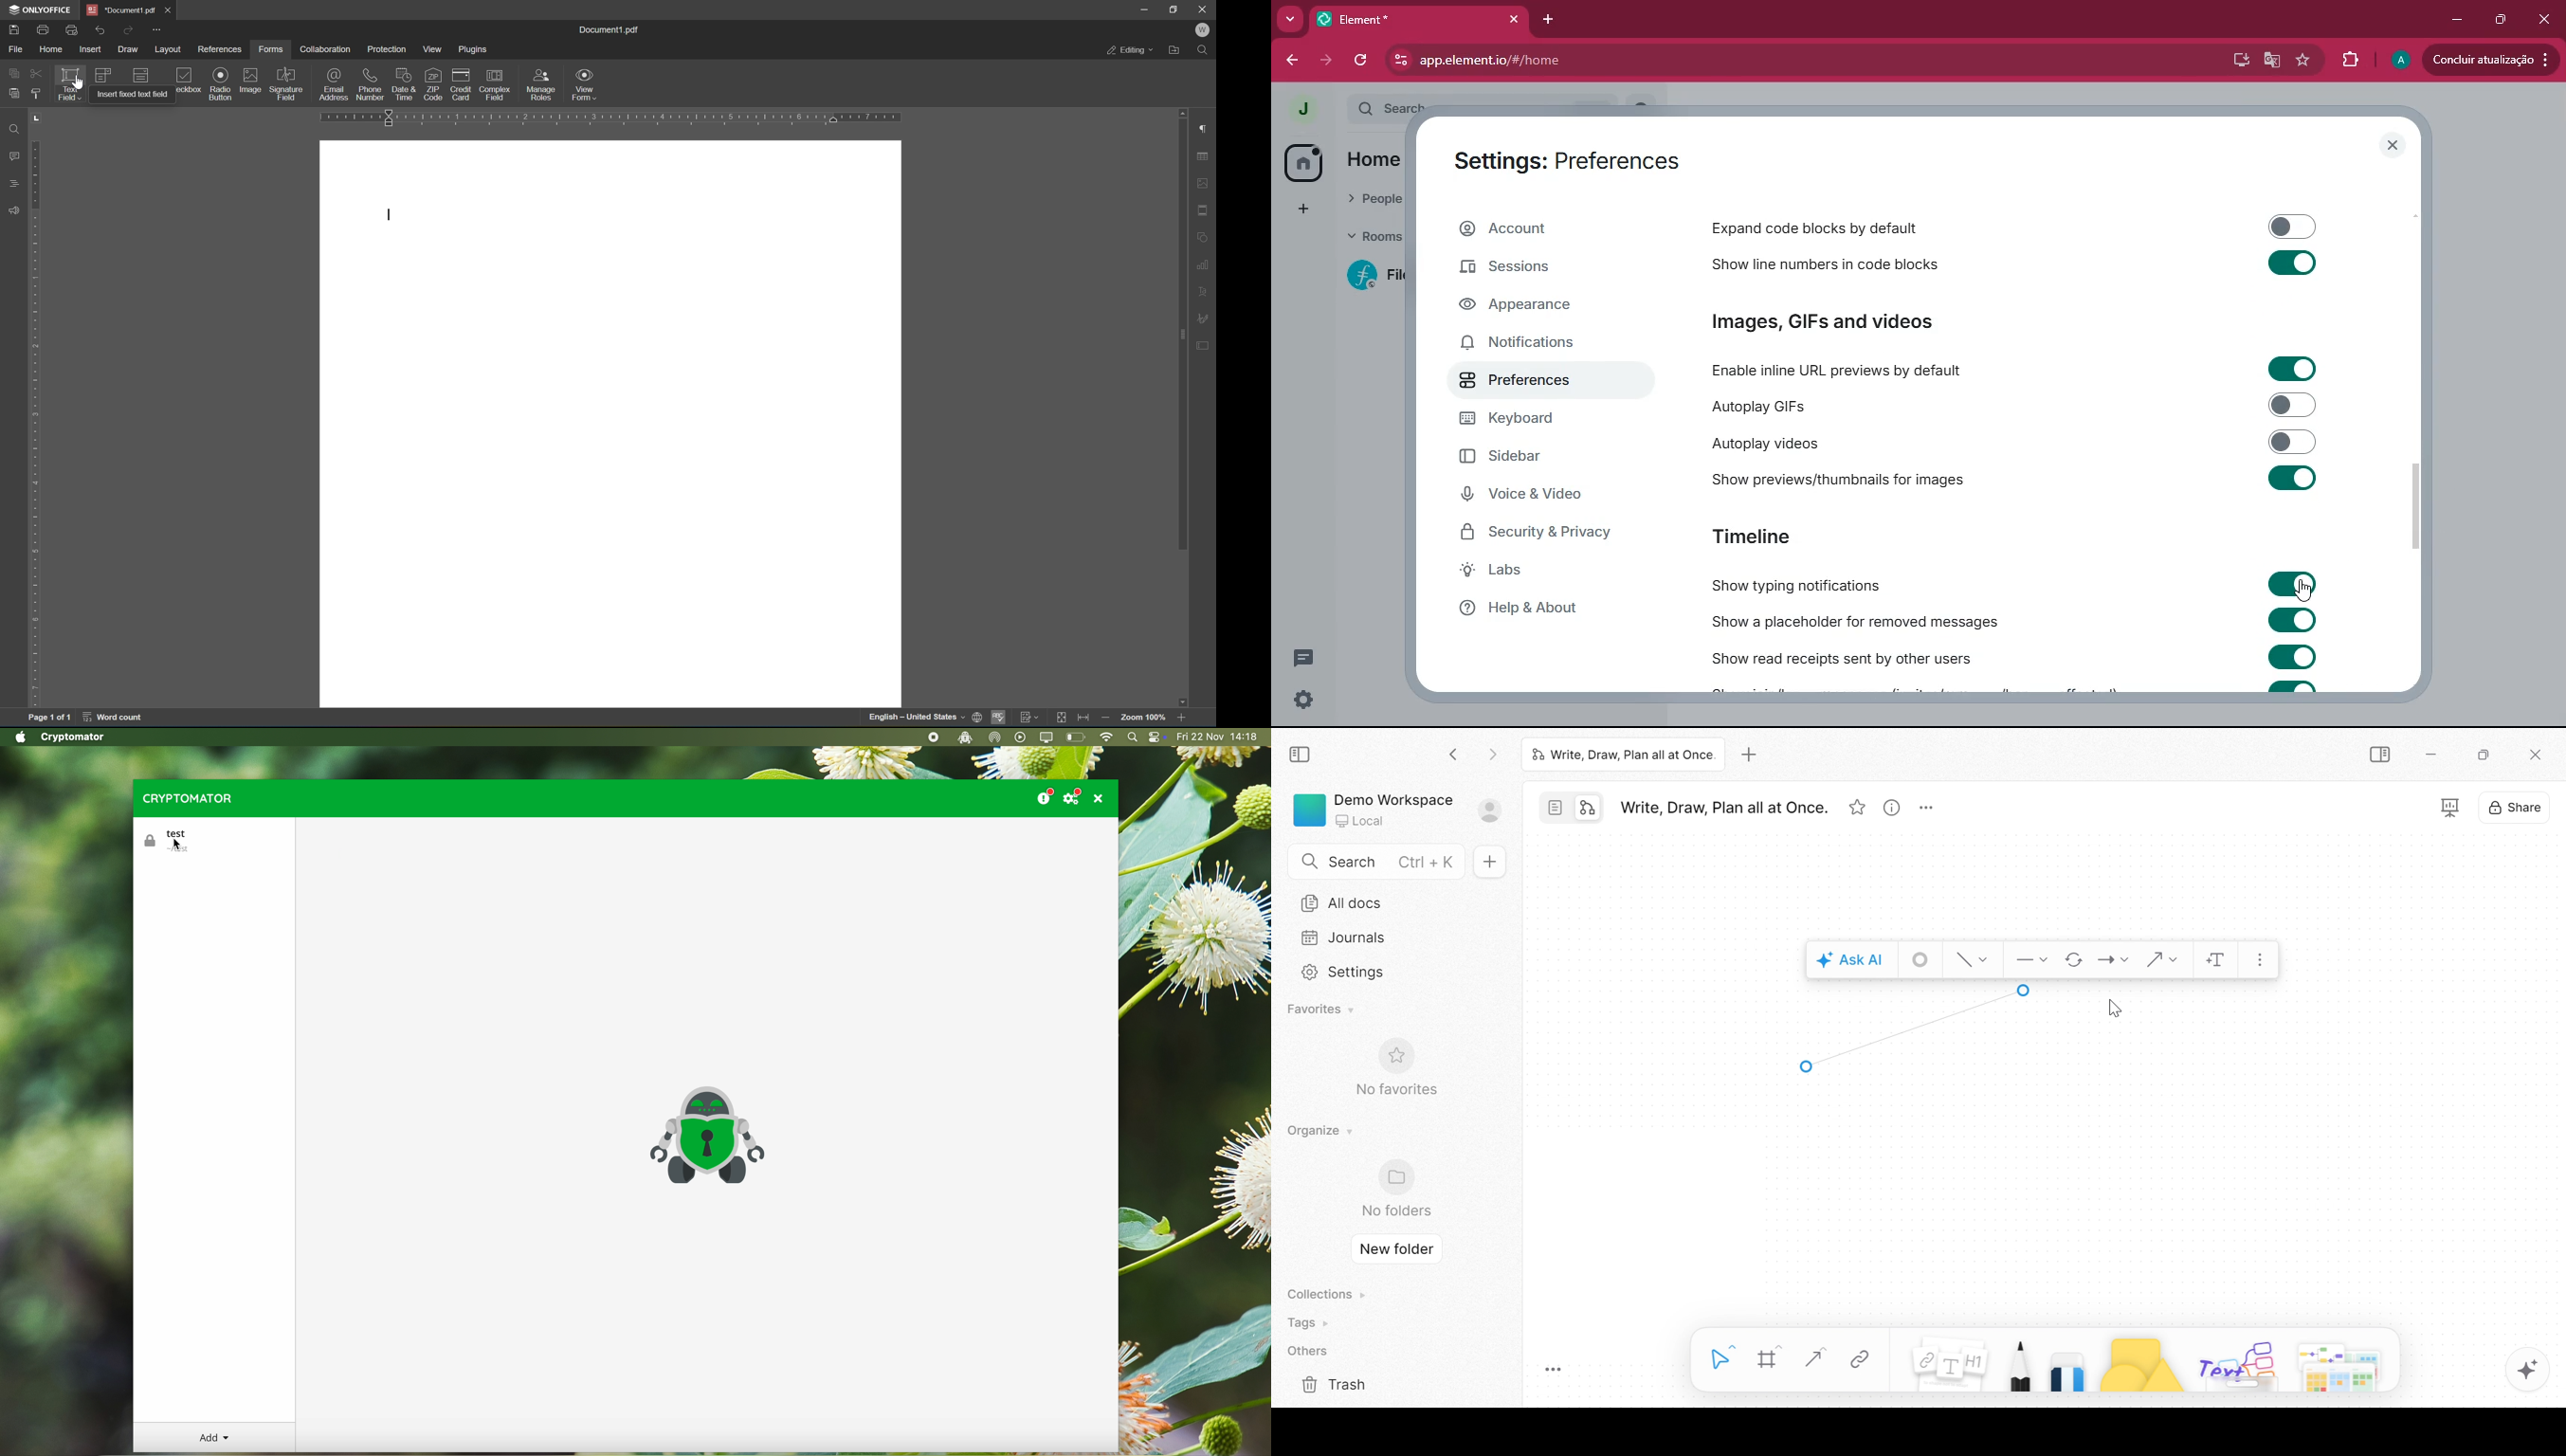 This screenshot has height=1456, width=2576. Describe the element at coordinates (1311, 1323) in the screenshot. I see `Tags` at that location.